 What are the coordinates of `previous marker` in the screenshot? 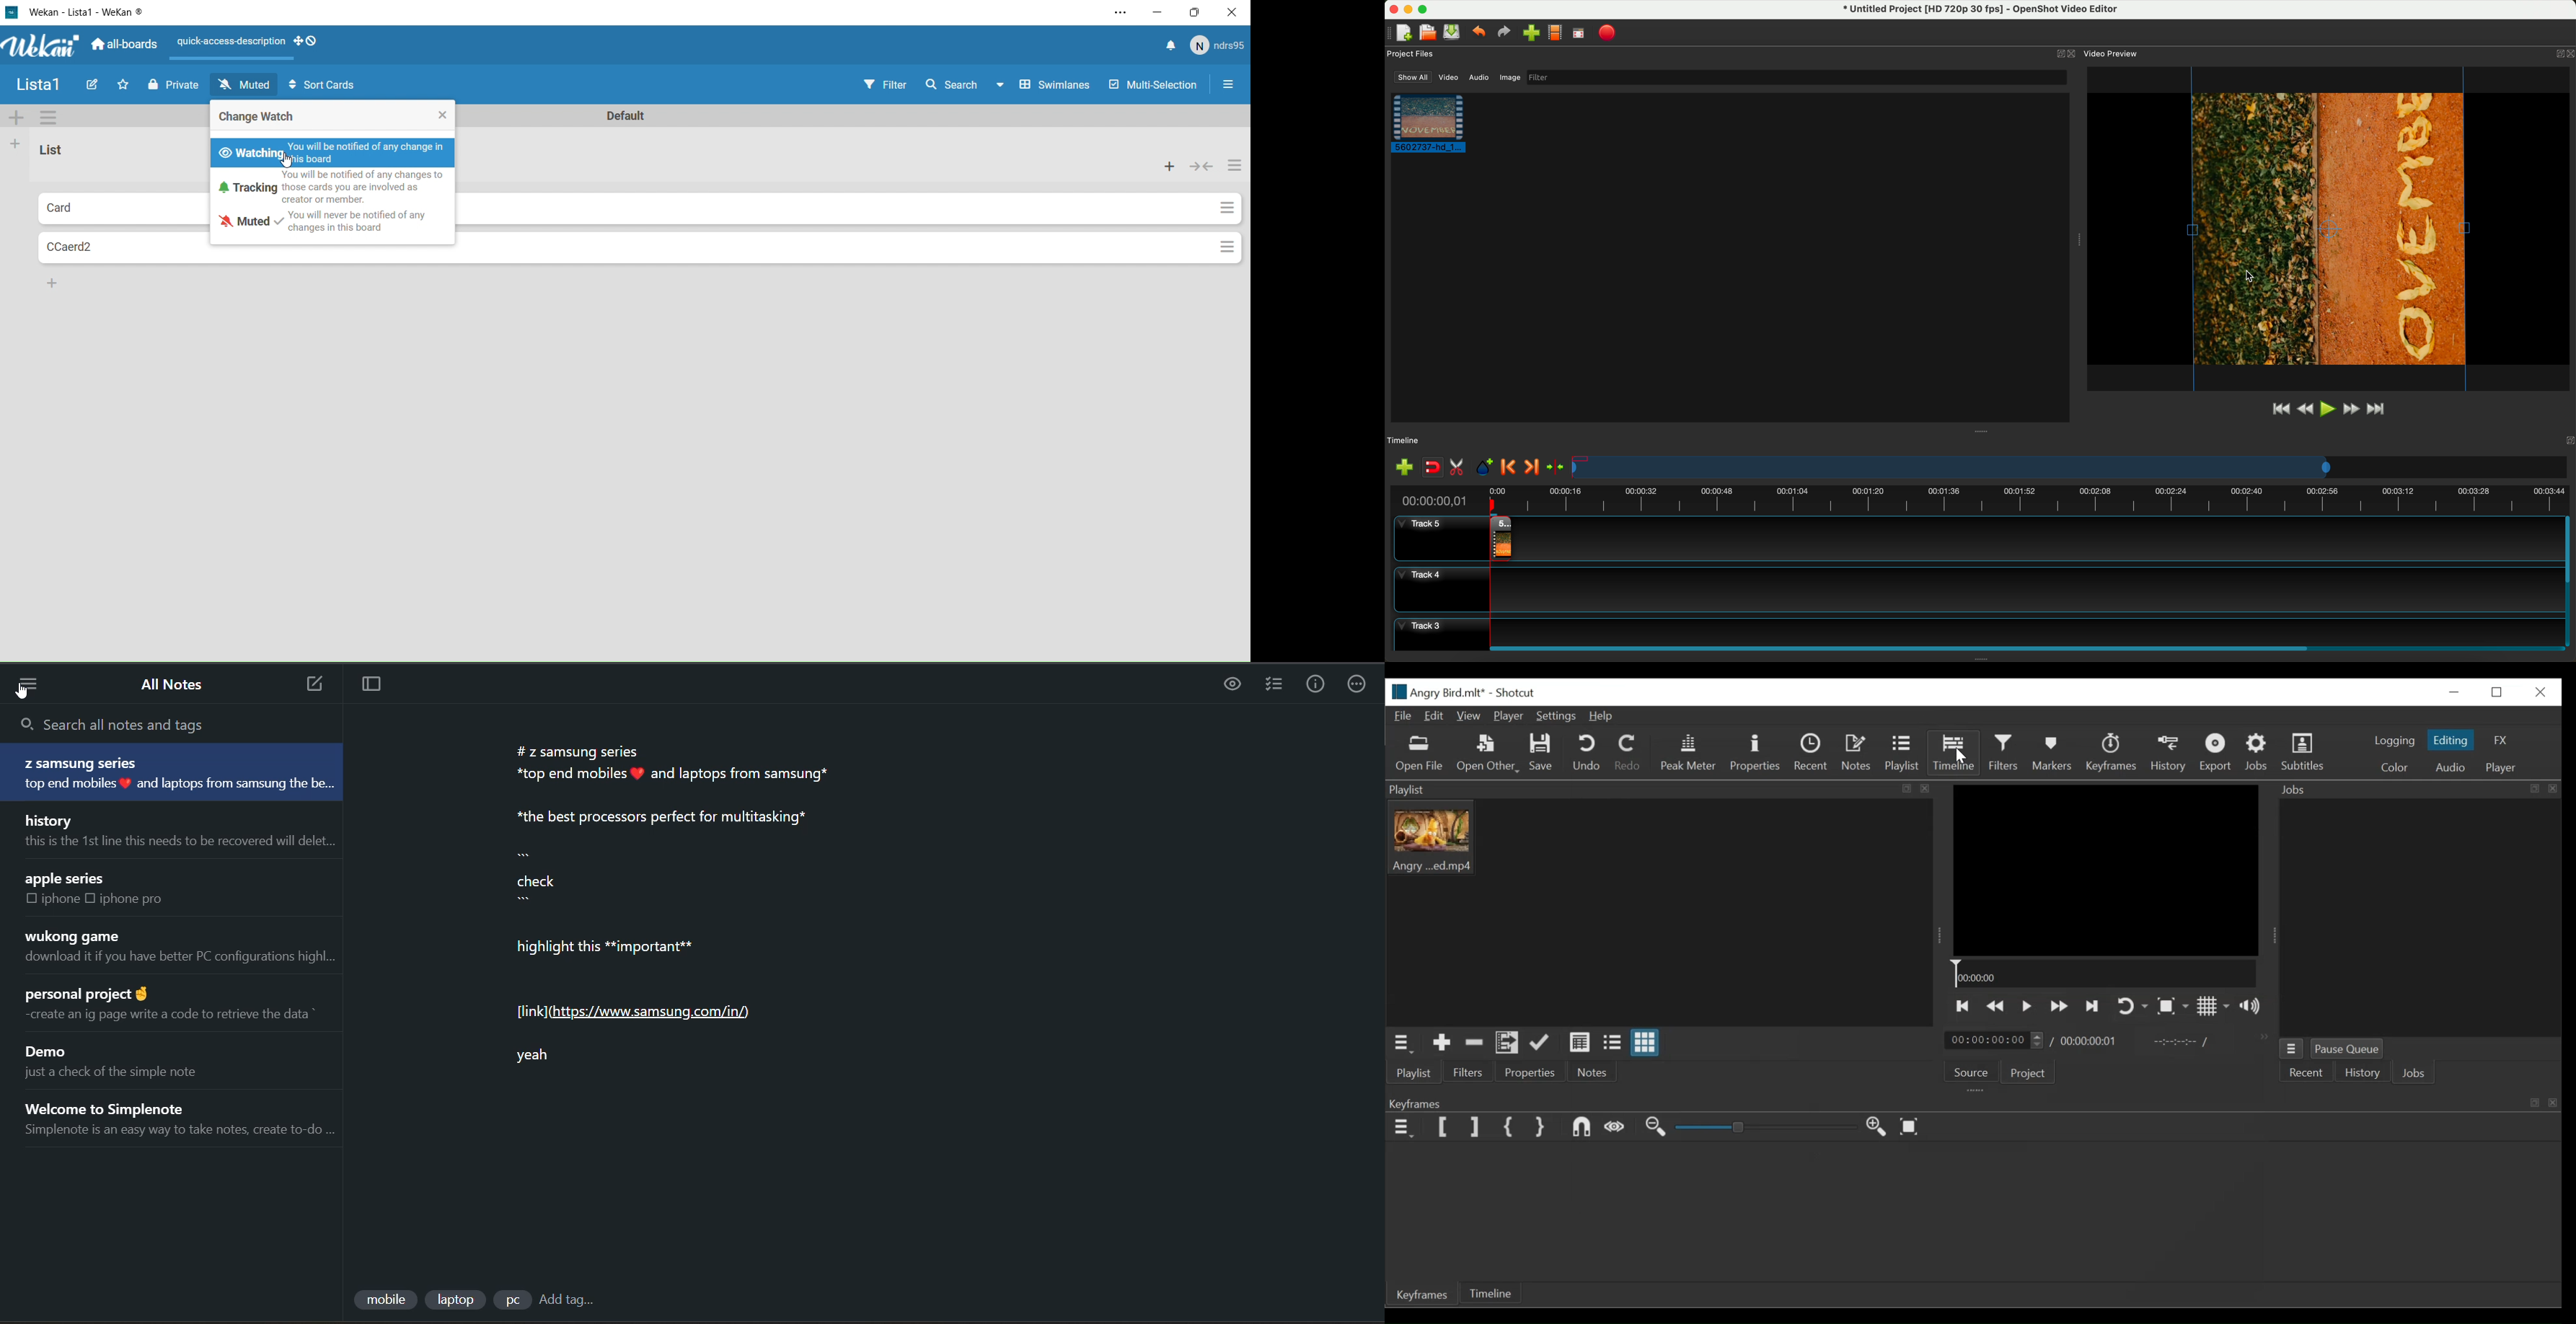 It's located at (1510, 467).